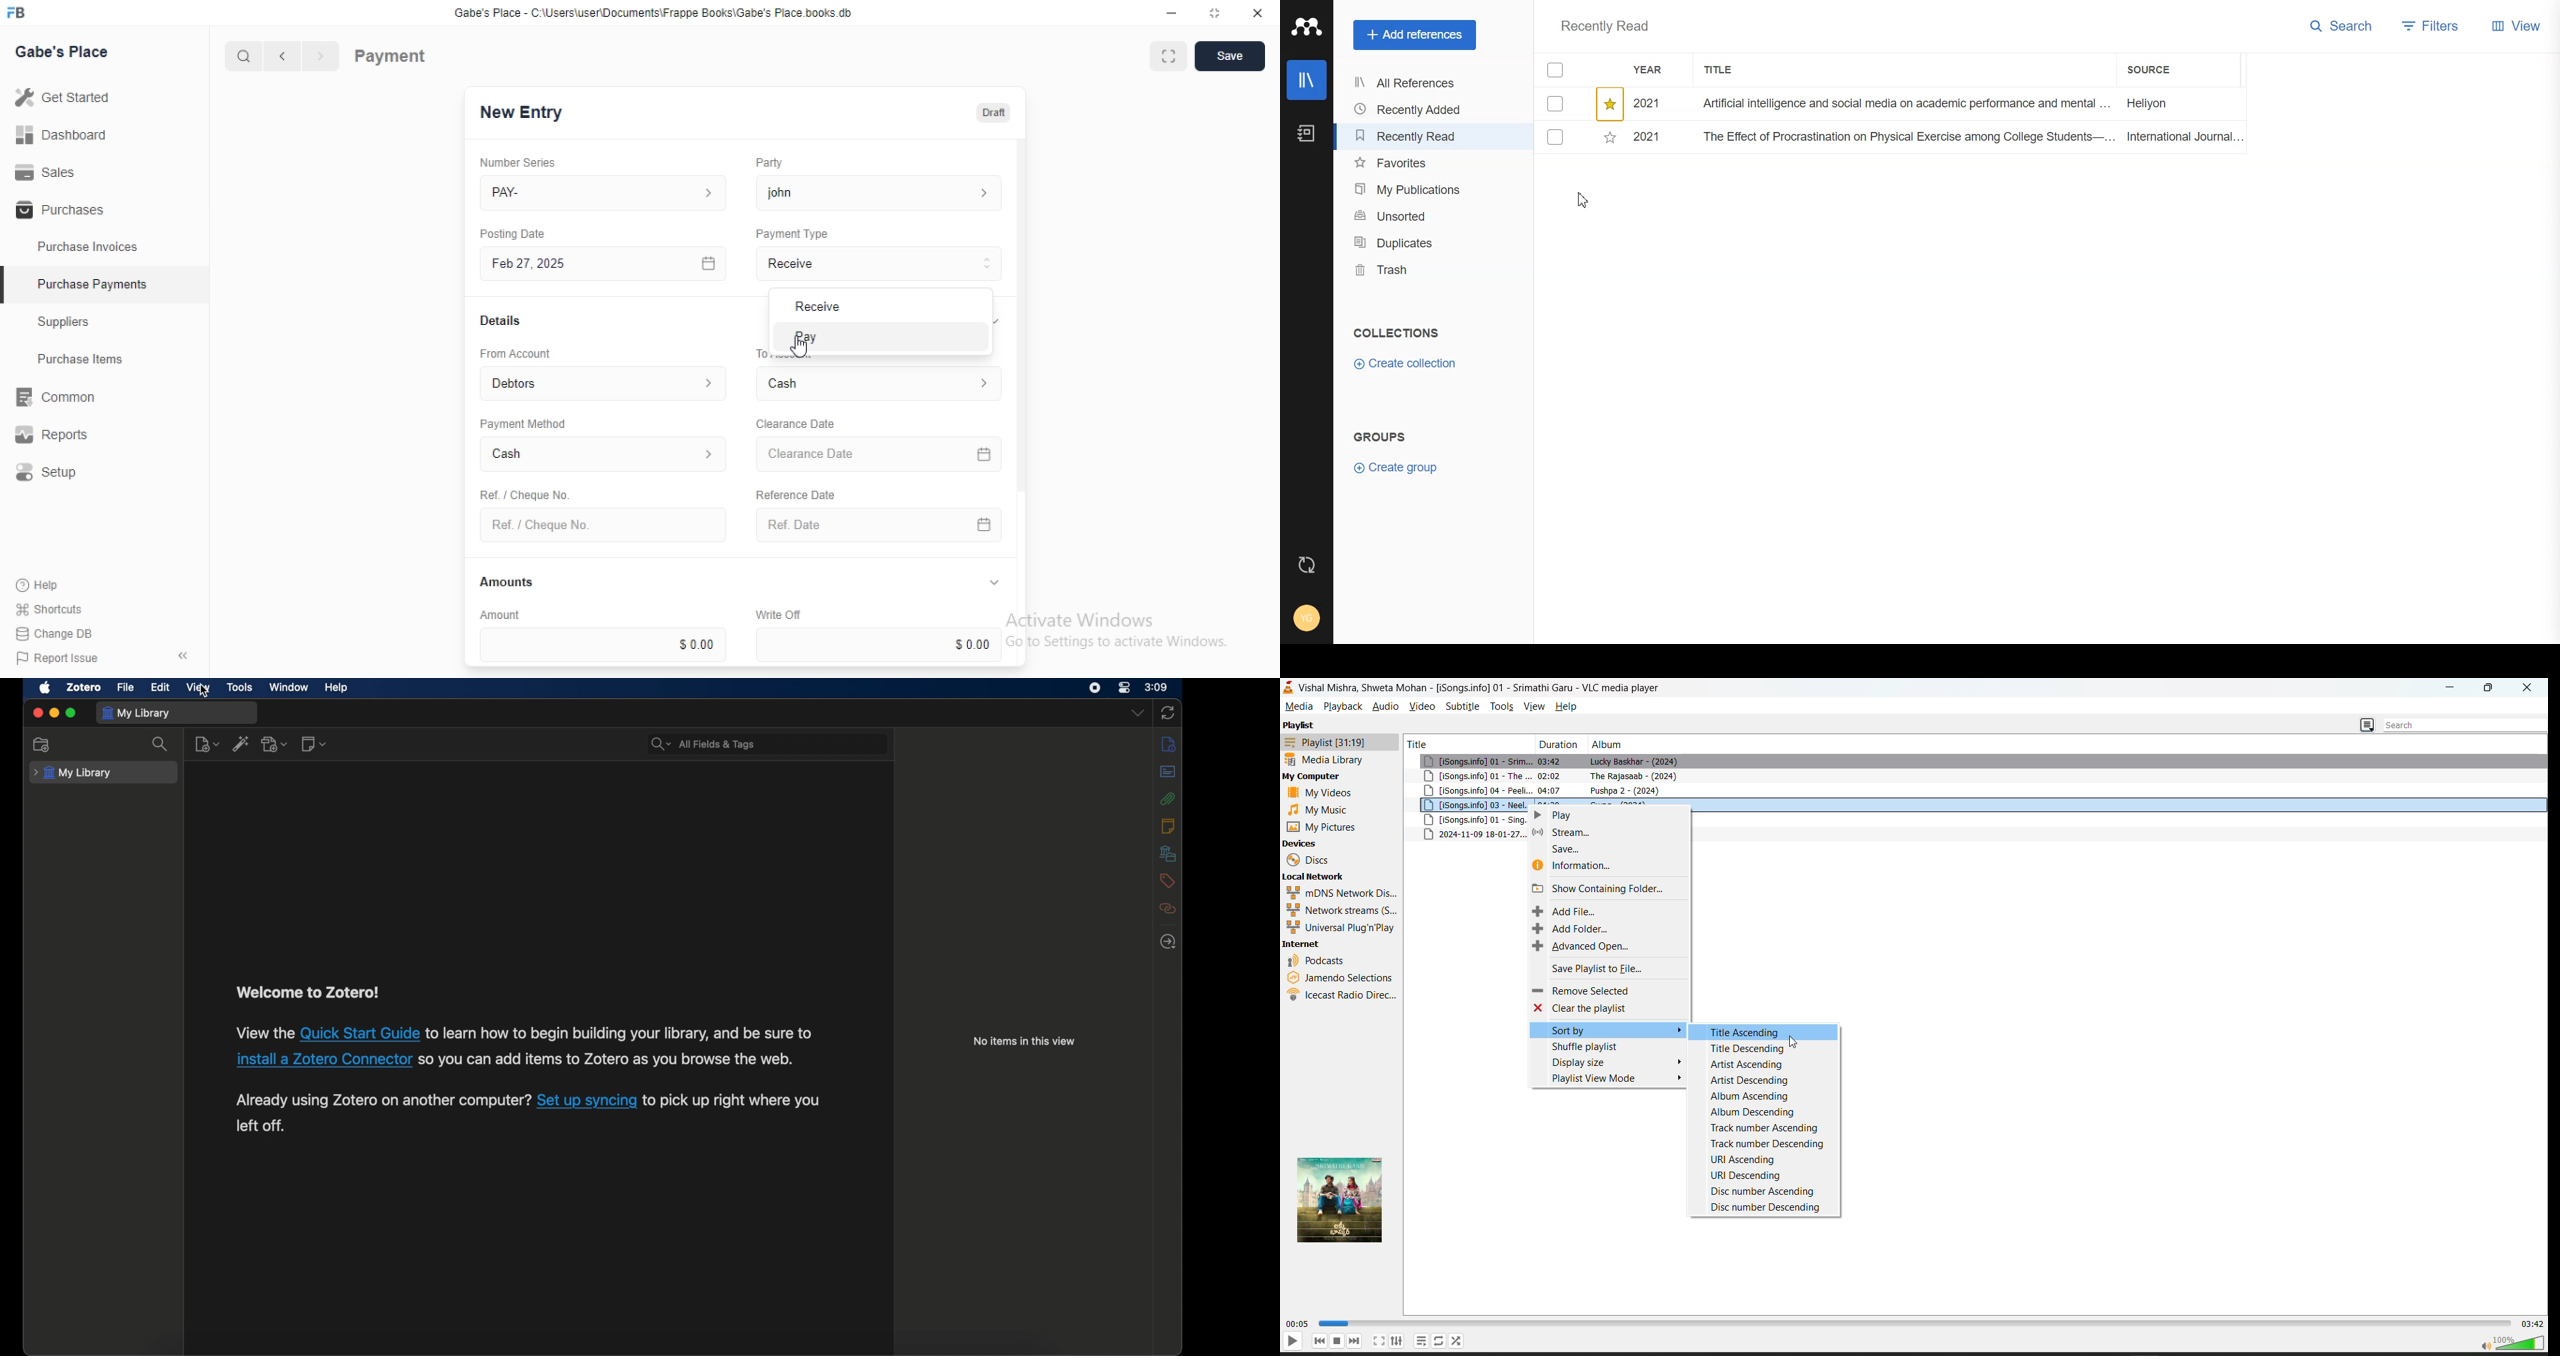 The width and height of the screenshot is (2576, 1372). I want to click on control center, so click(1125, 688).